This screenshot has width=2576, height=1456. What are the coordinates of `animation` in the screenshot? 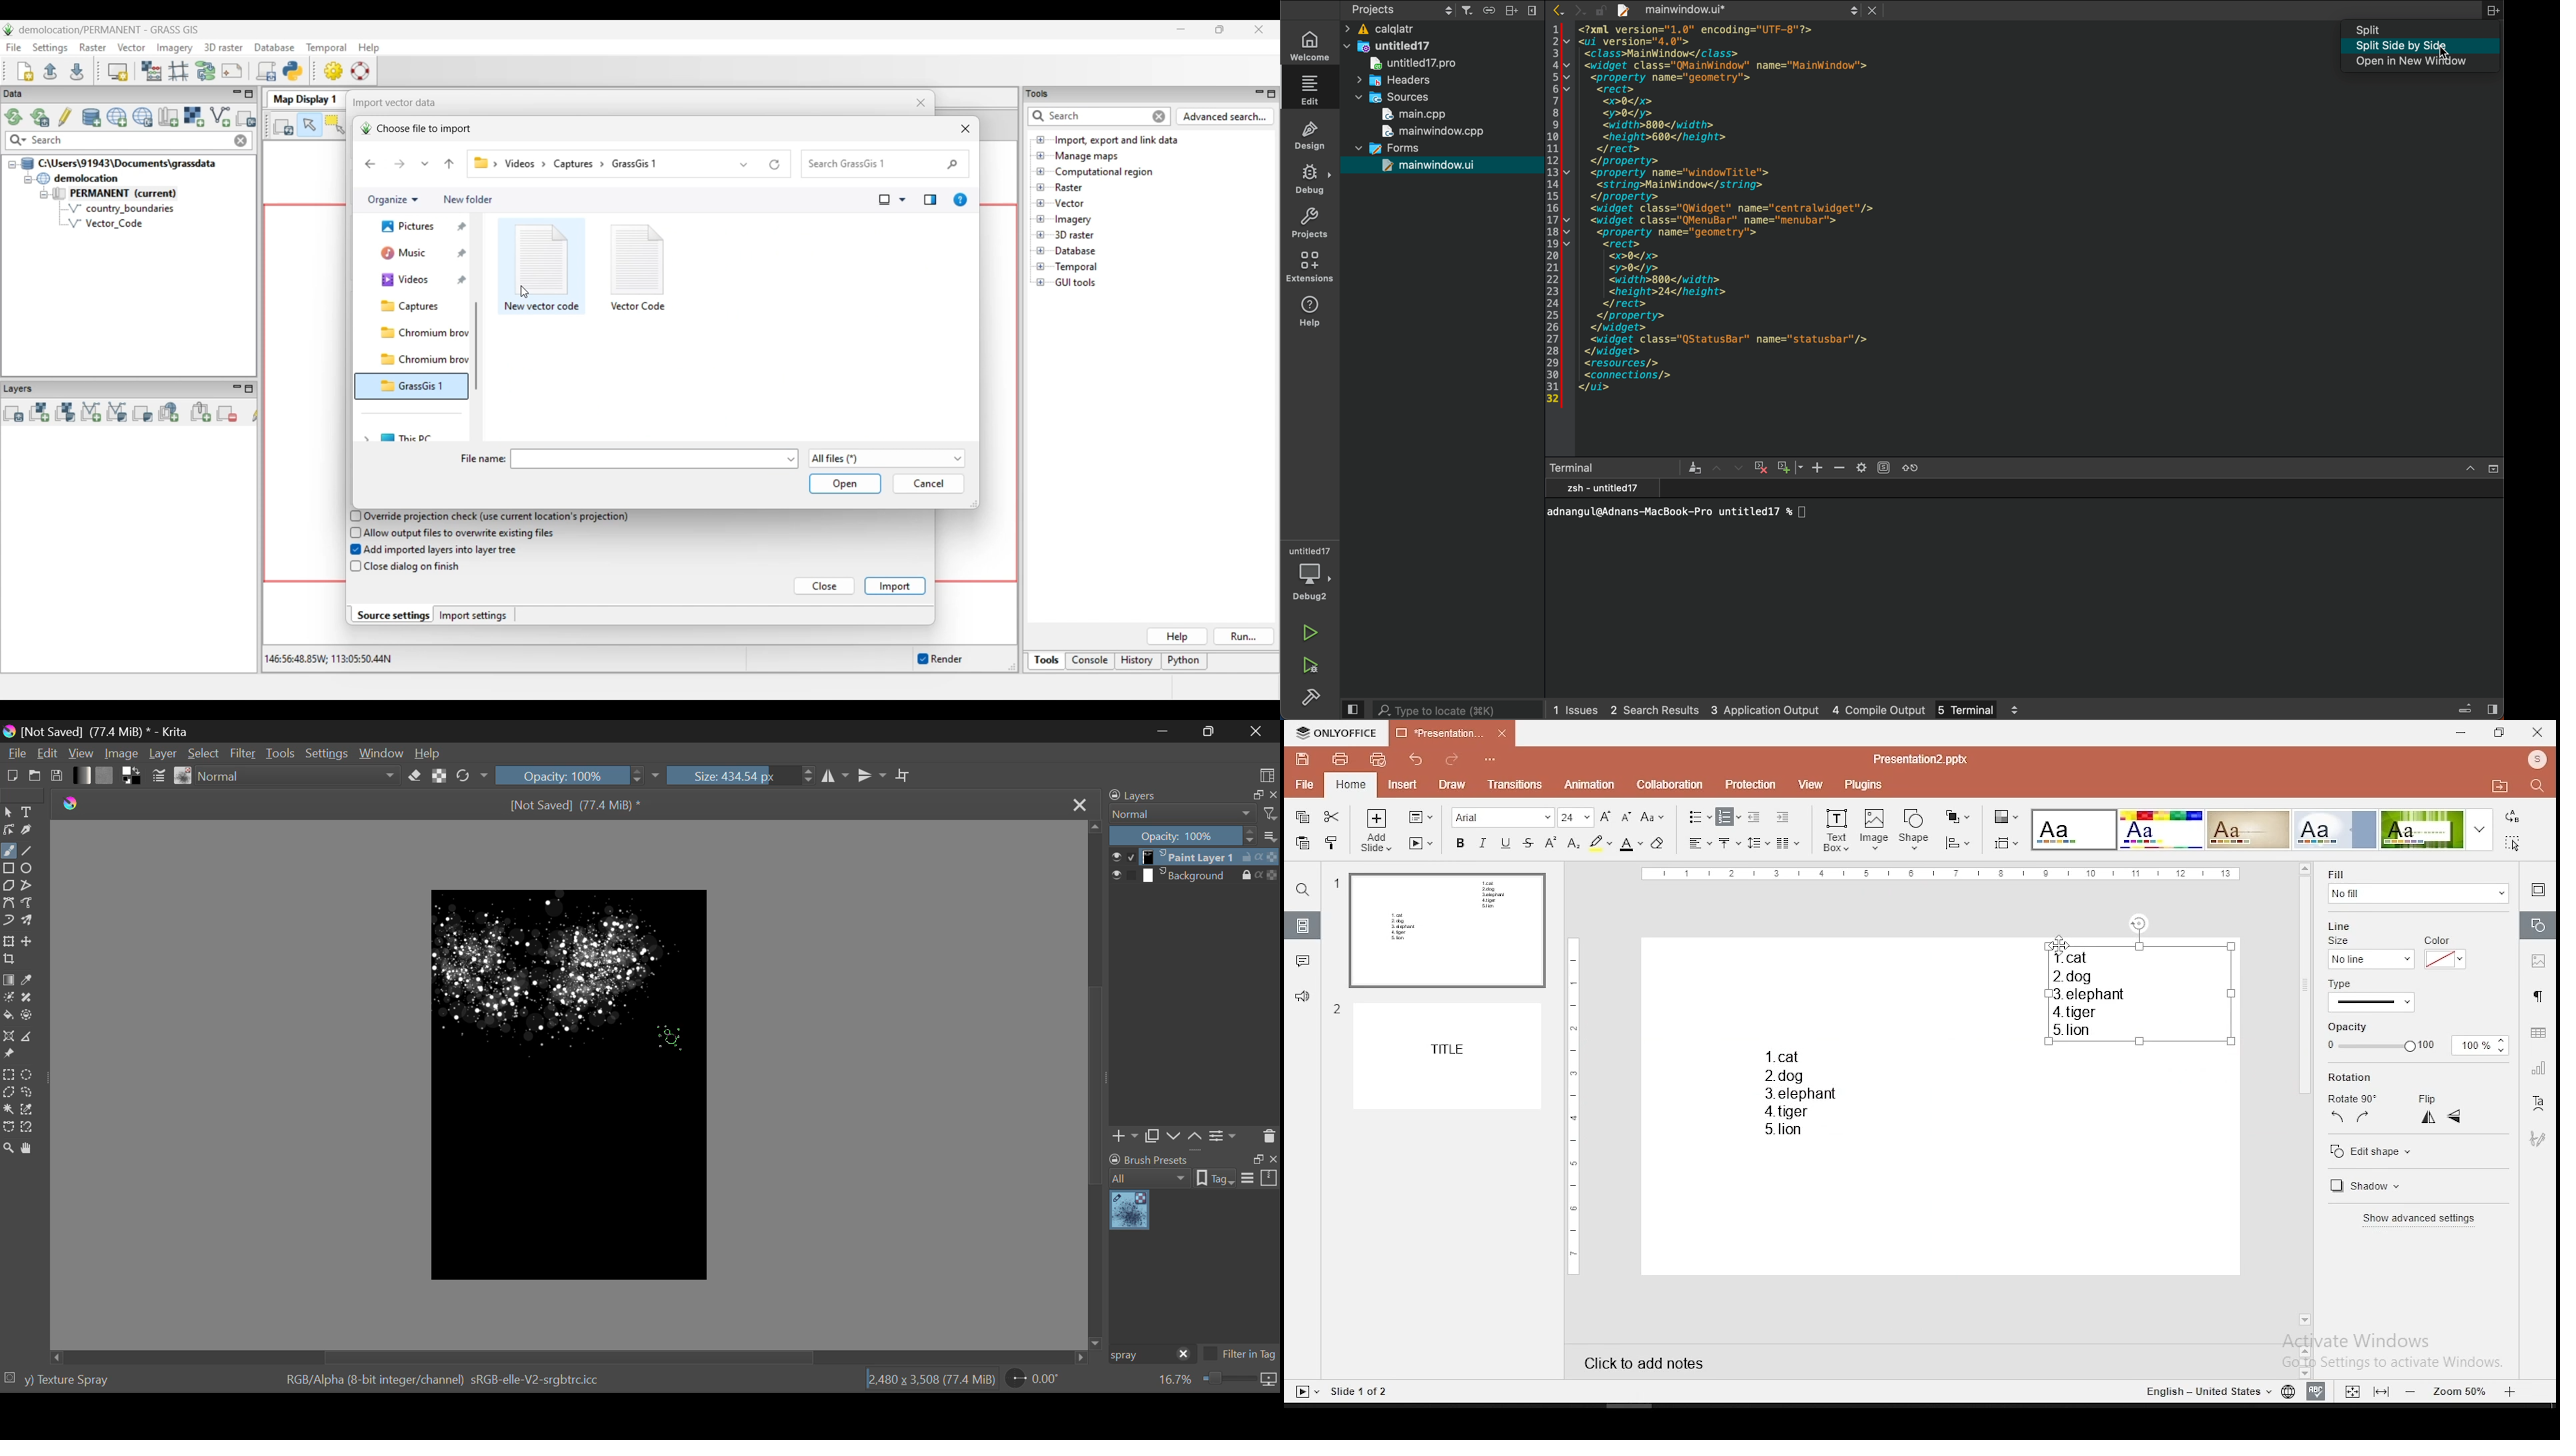 It's located at (1591, 785).